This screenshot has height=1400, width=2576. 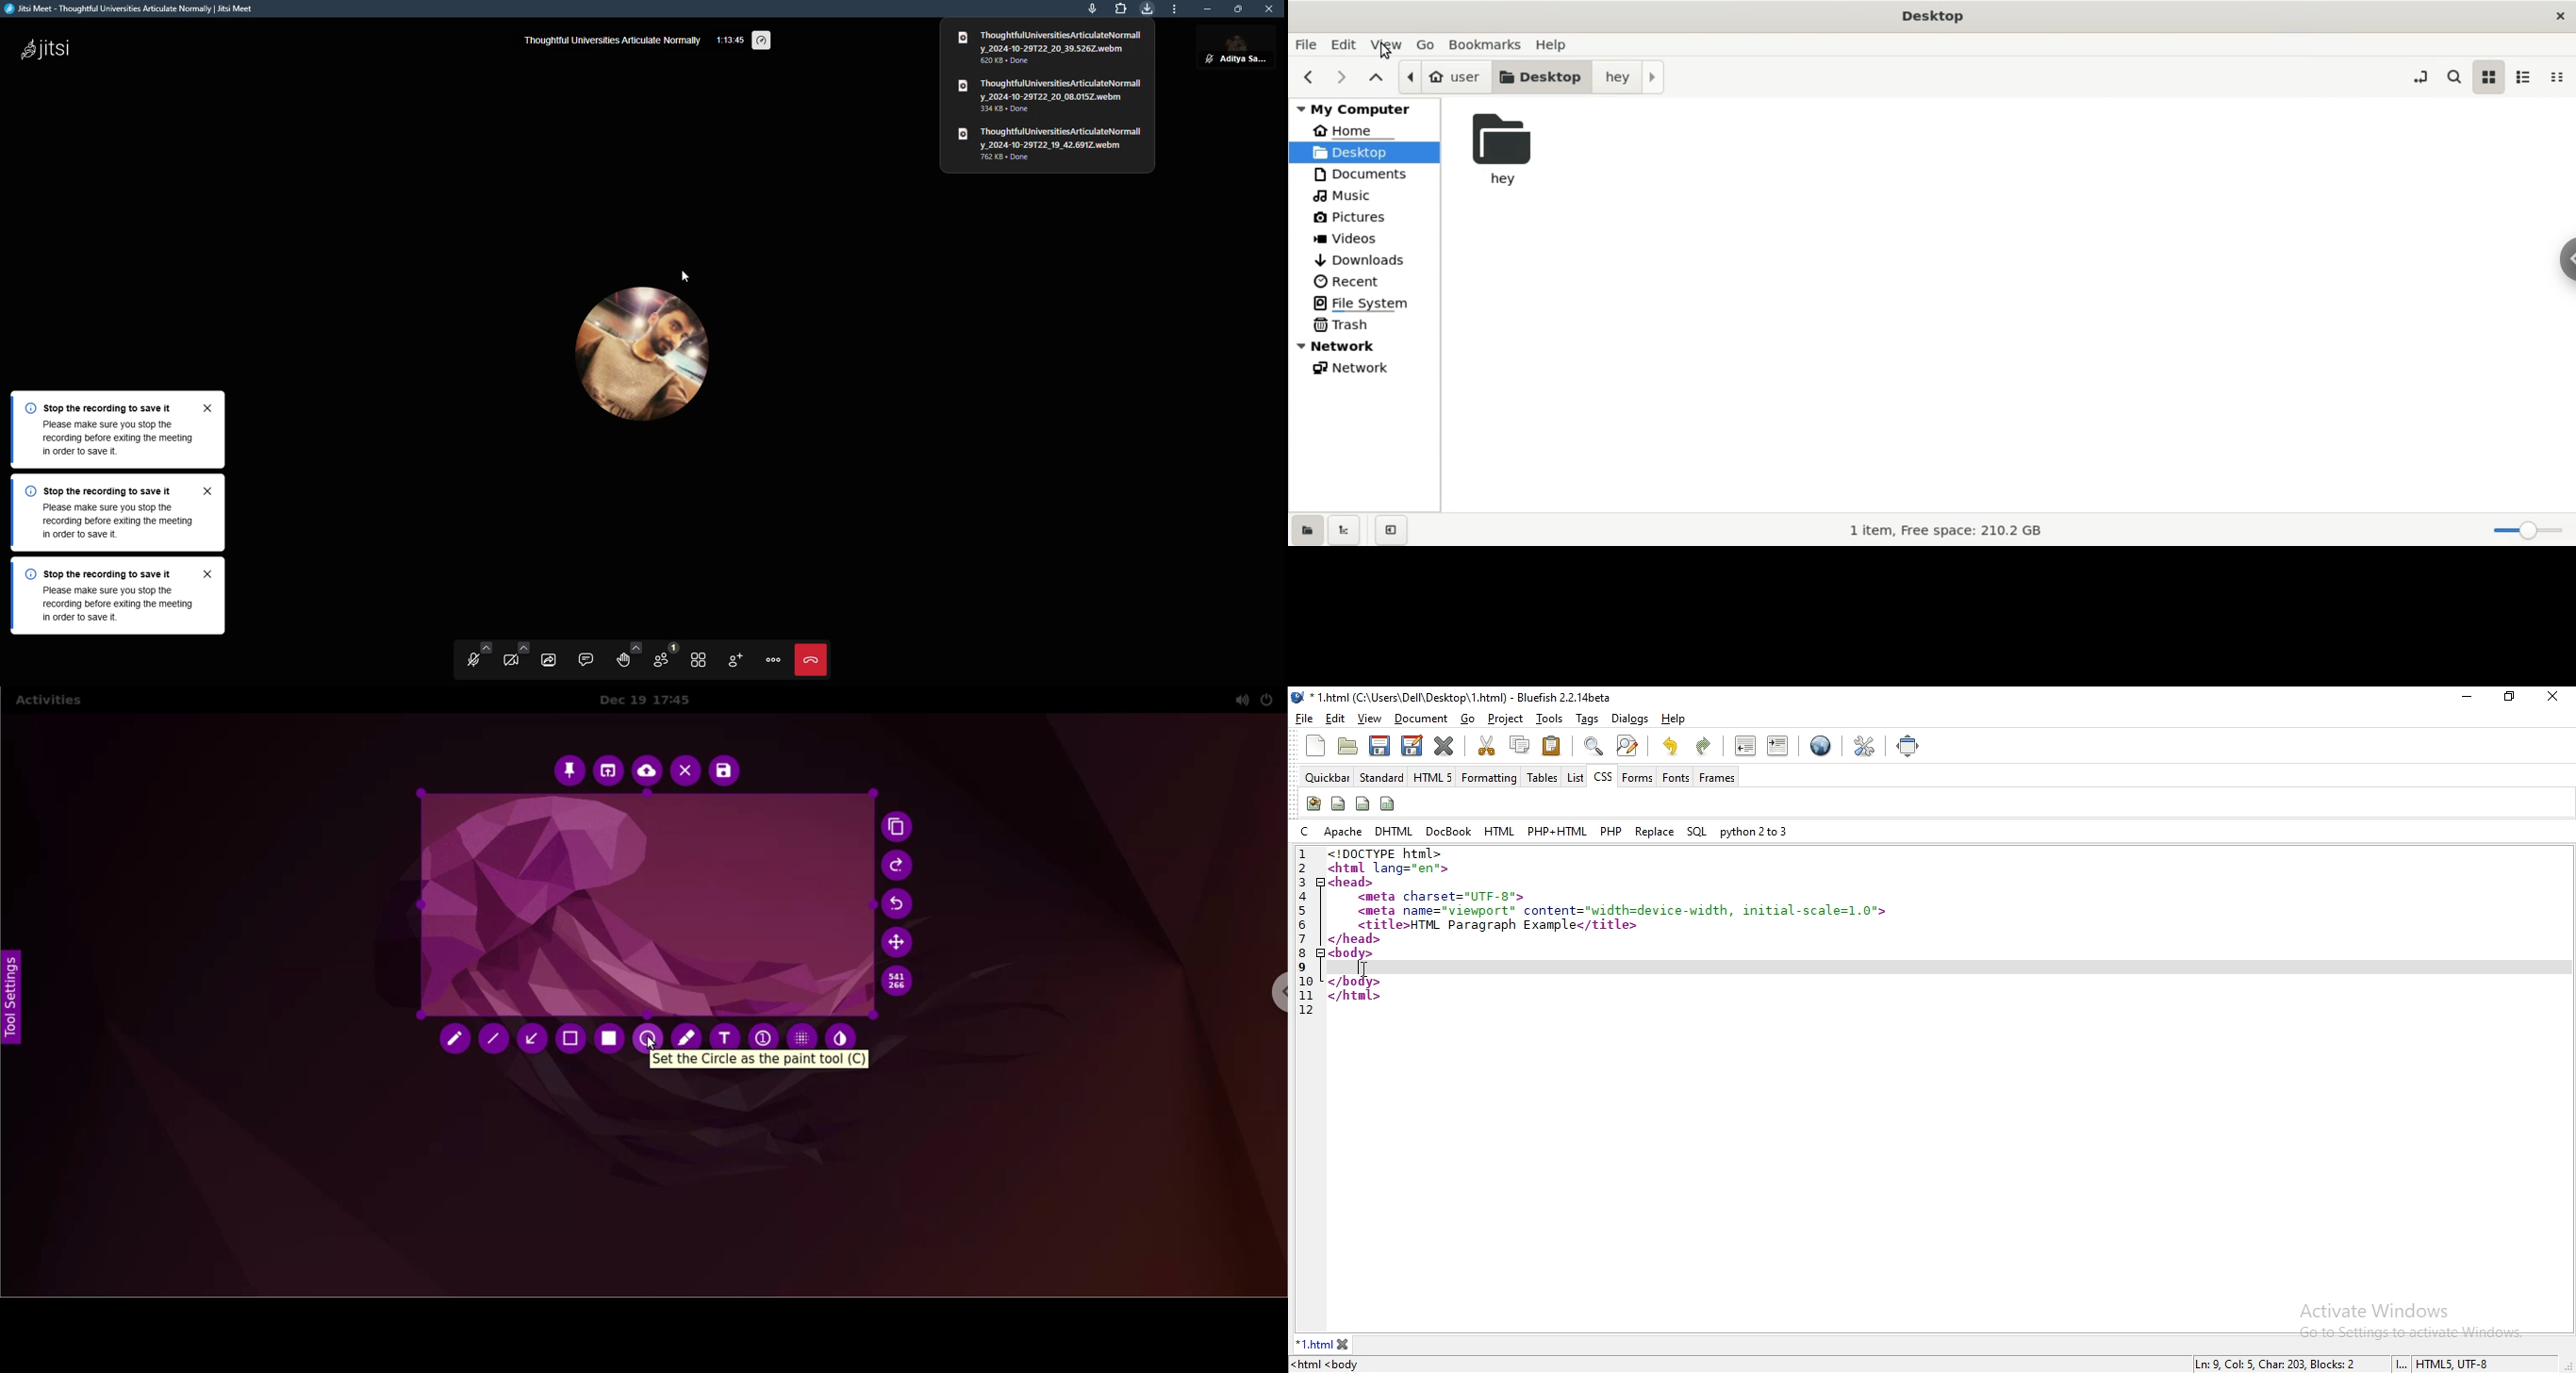 What do you see at coordinates (1697, 832) in the screenshot?
I see `SQL` at bounding box center [1697, 832].